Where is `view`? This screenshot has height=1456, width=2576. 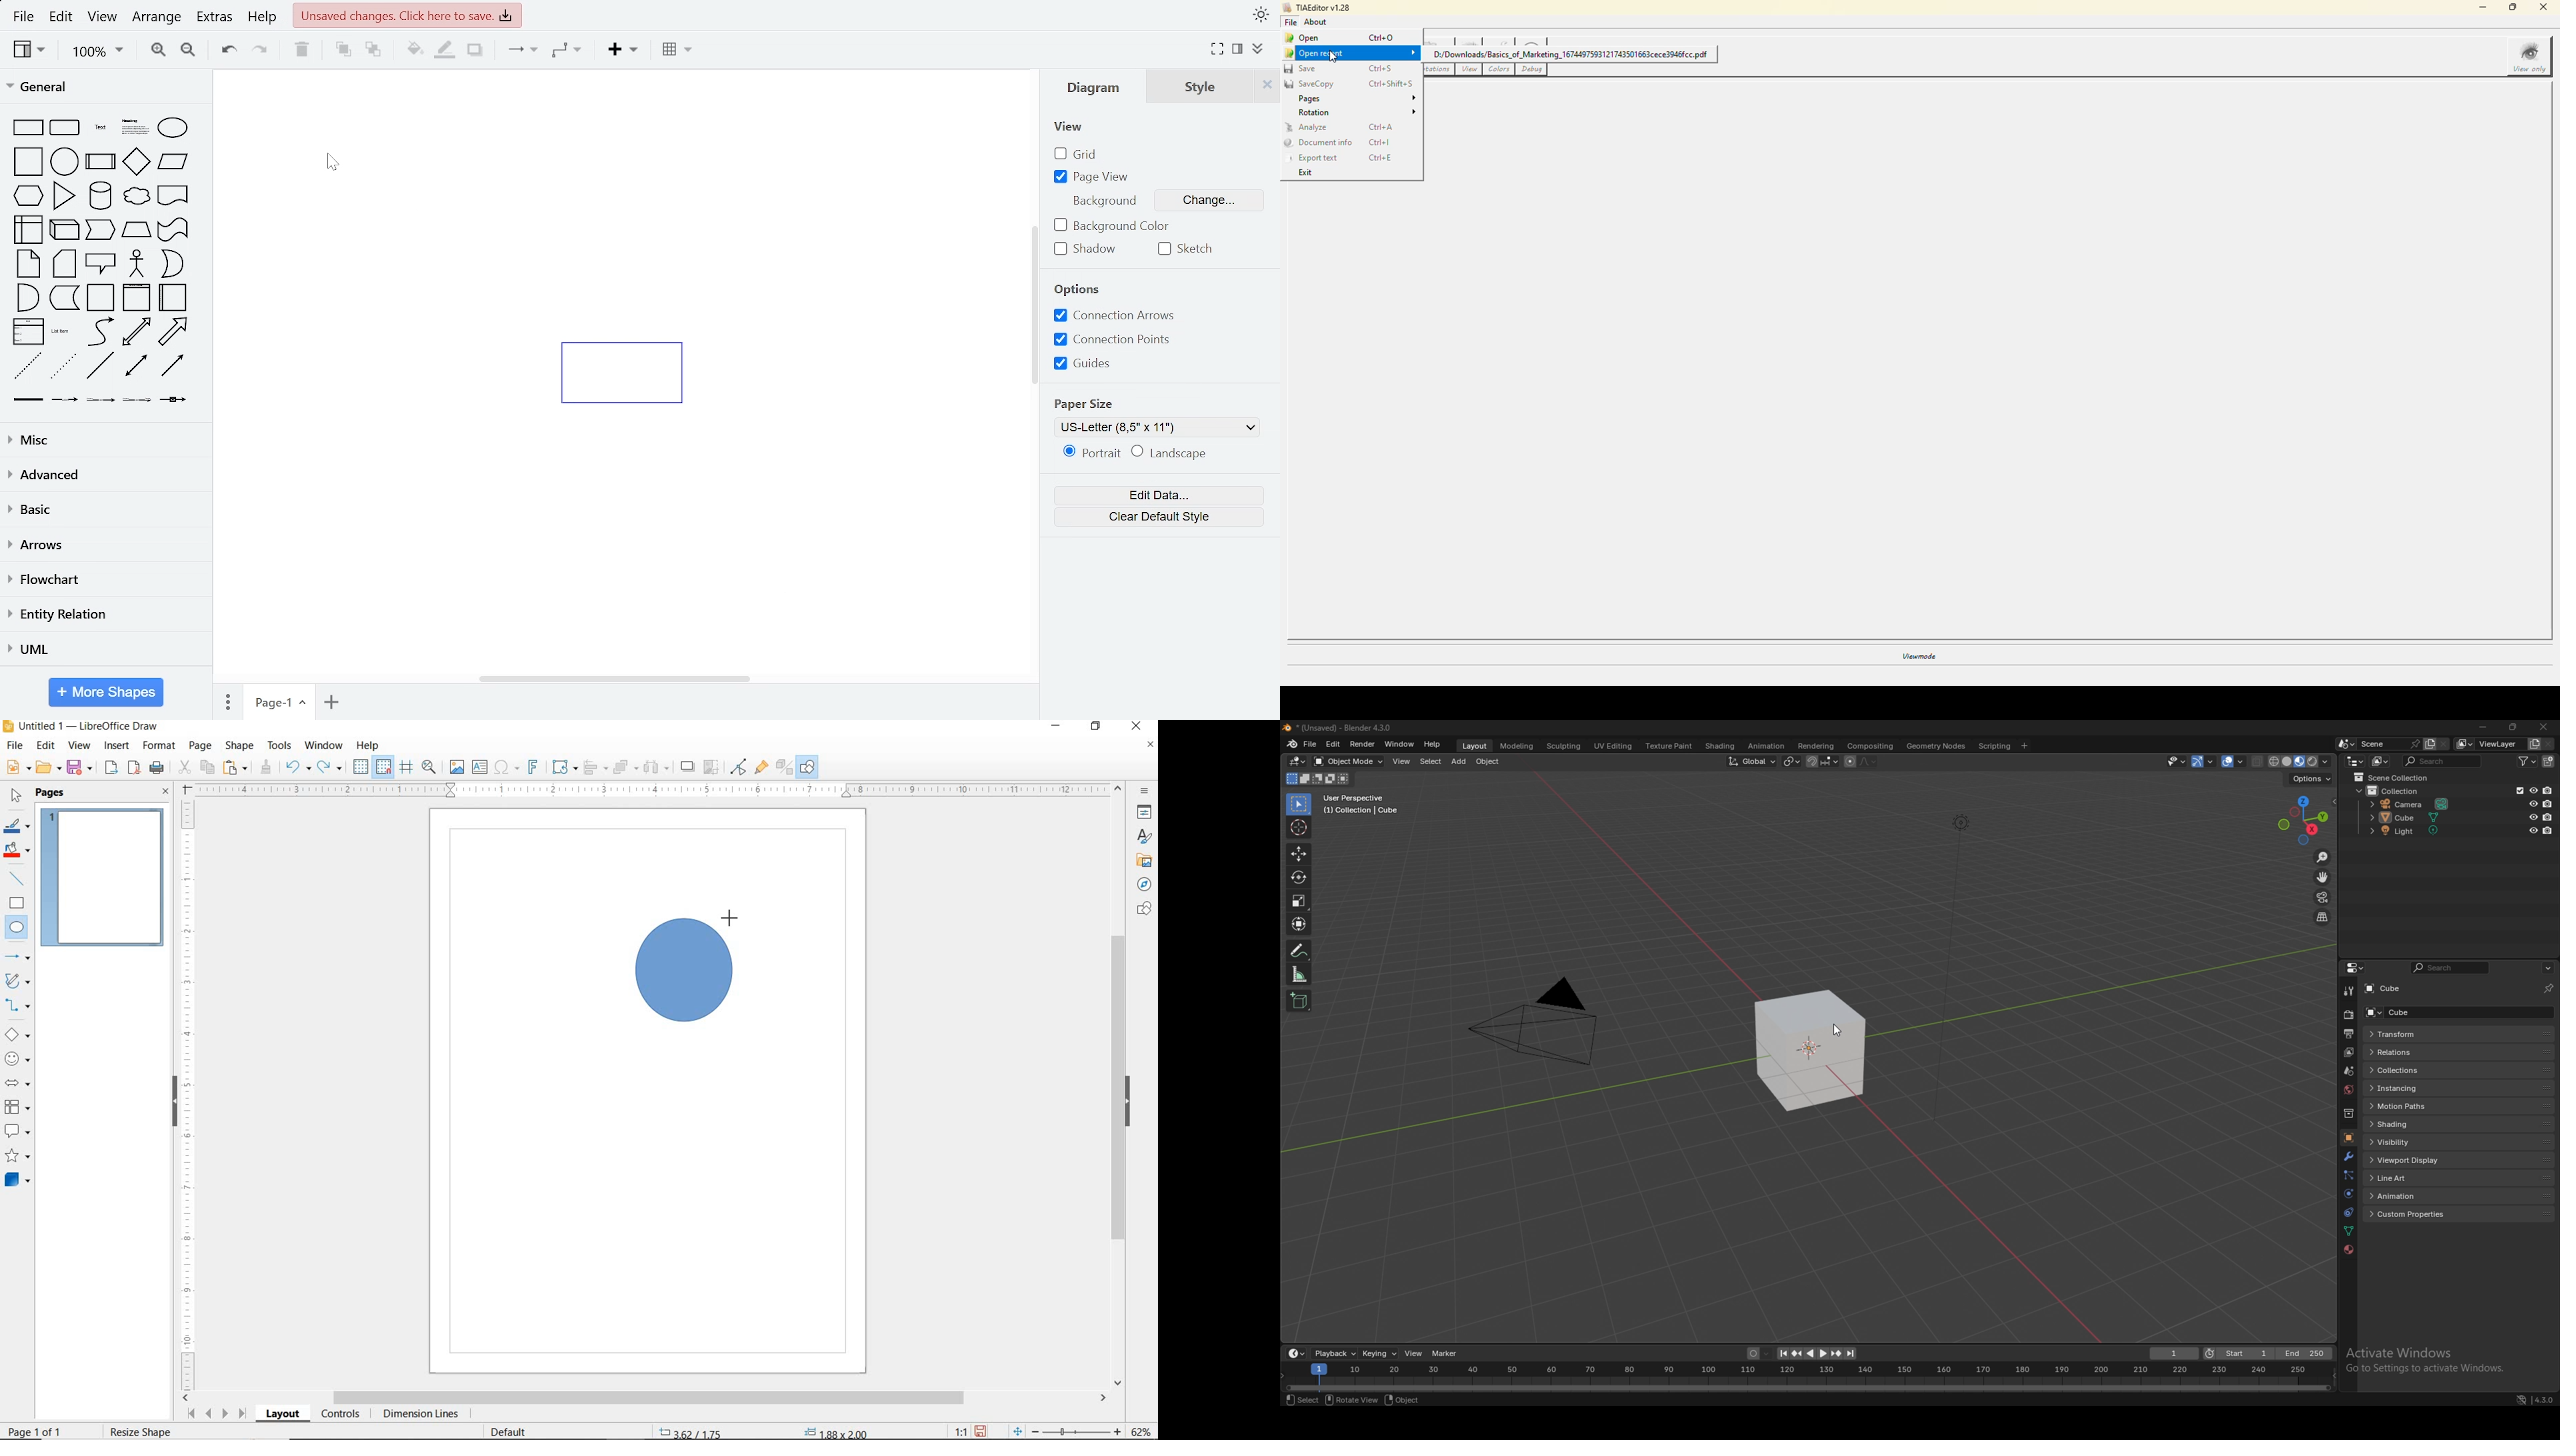
view is located at coordinates (102, 19).